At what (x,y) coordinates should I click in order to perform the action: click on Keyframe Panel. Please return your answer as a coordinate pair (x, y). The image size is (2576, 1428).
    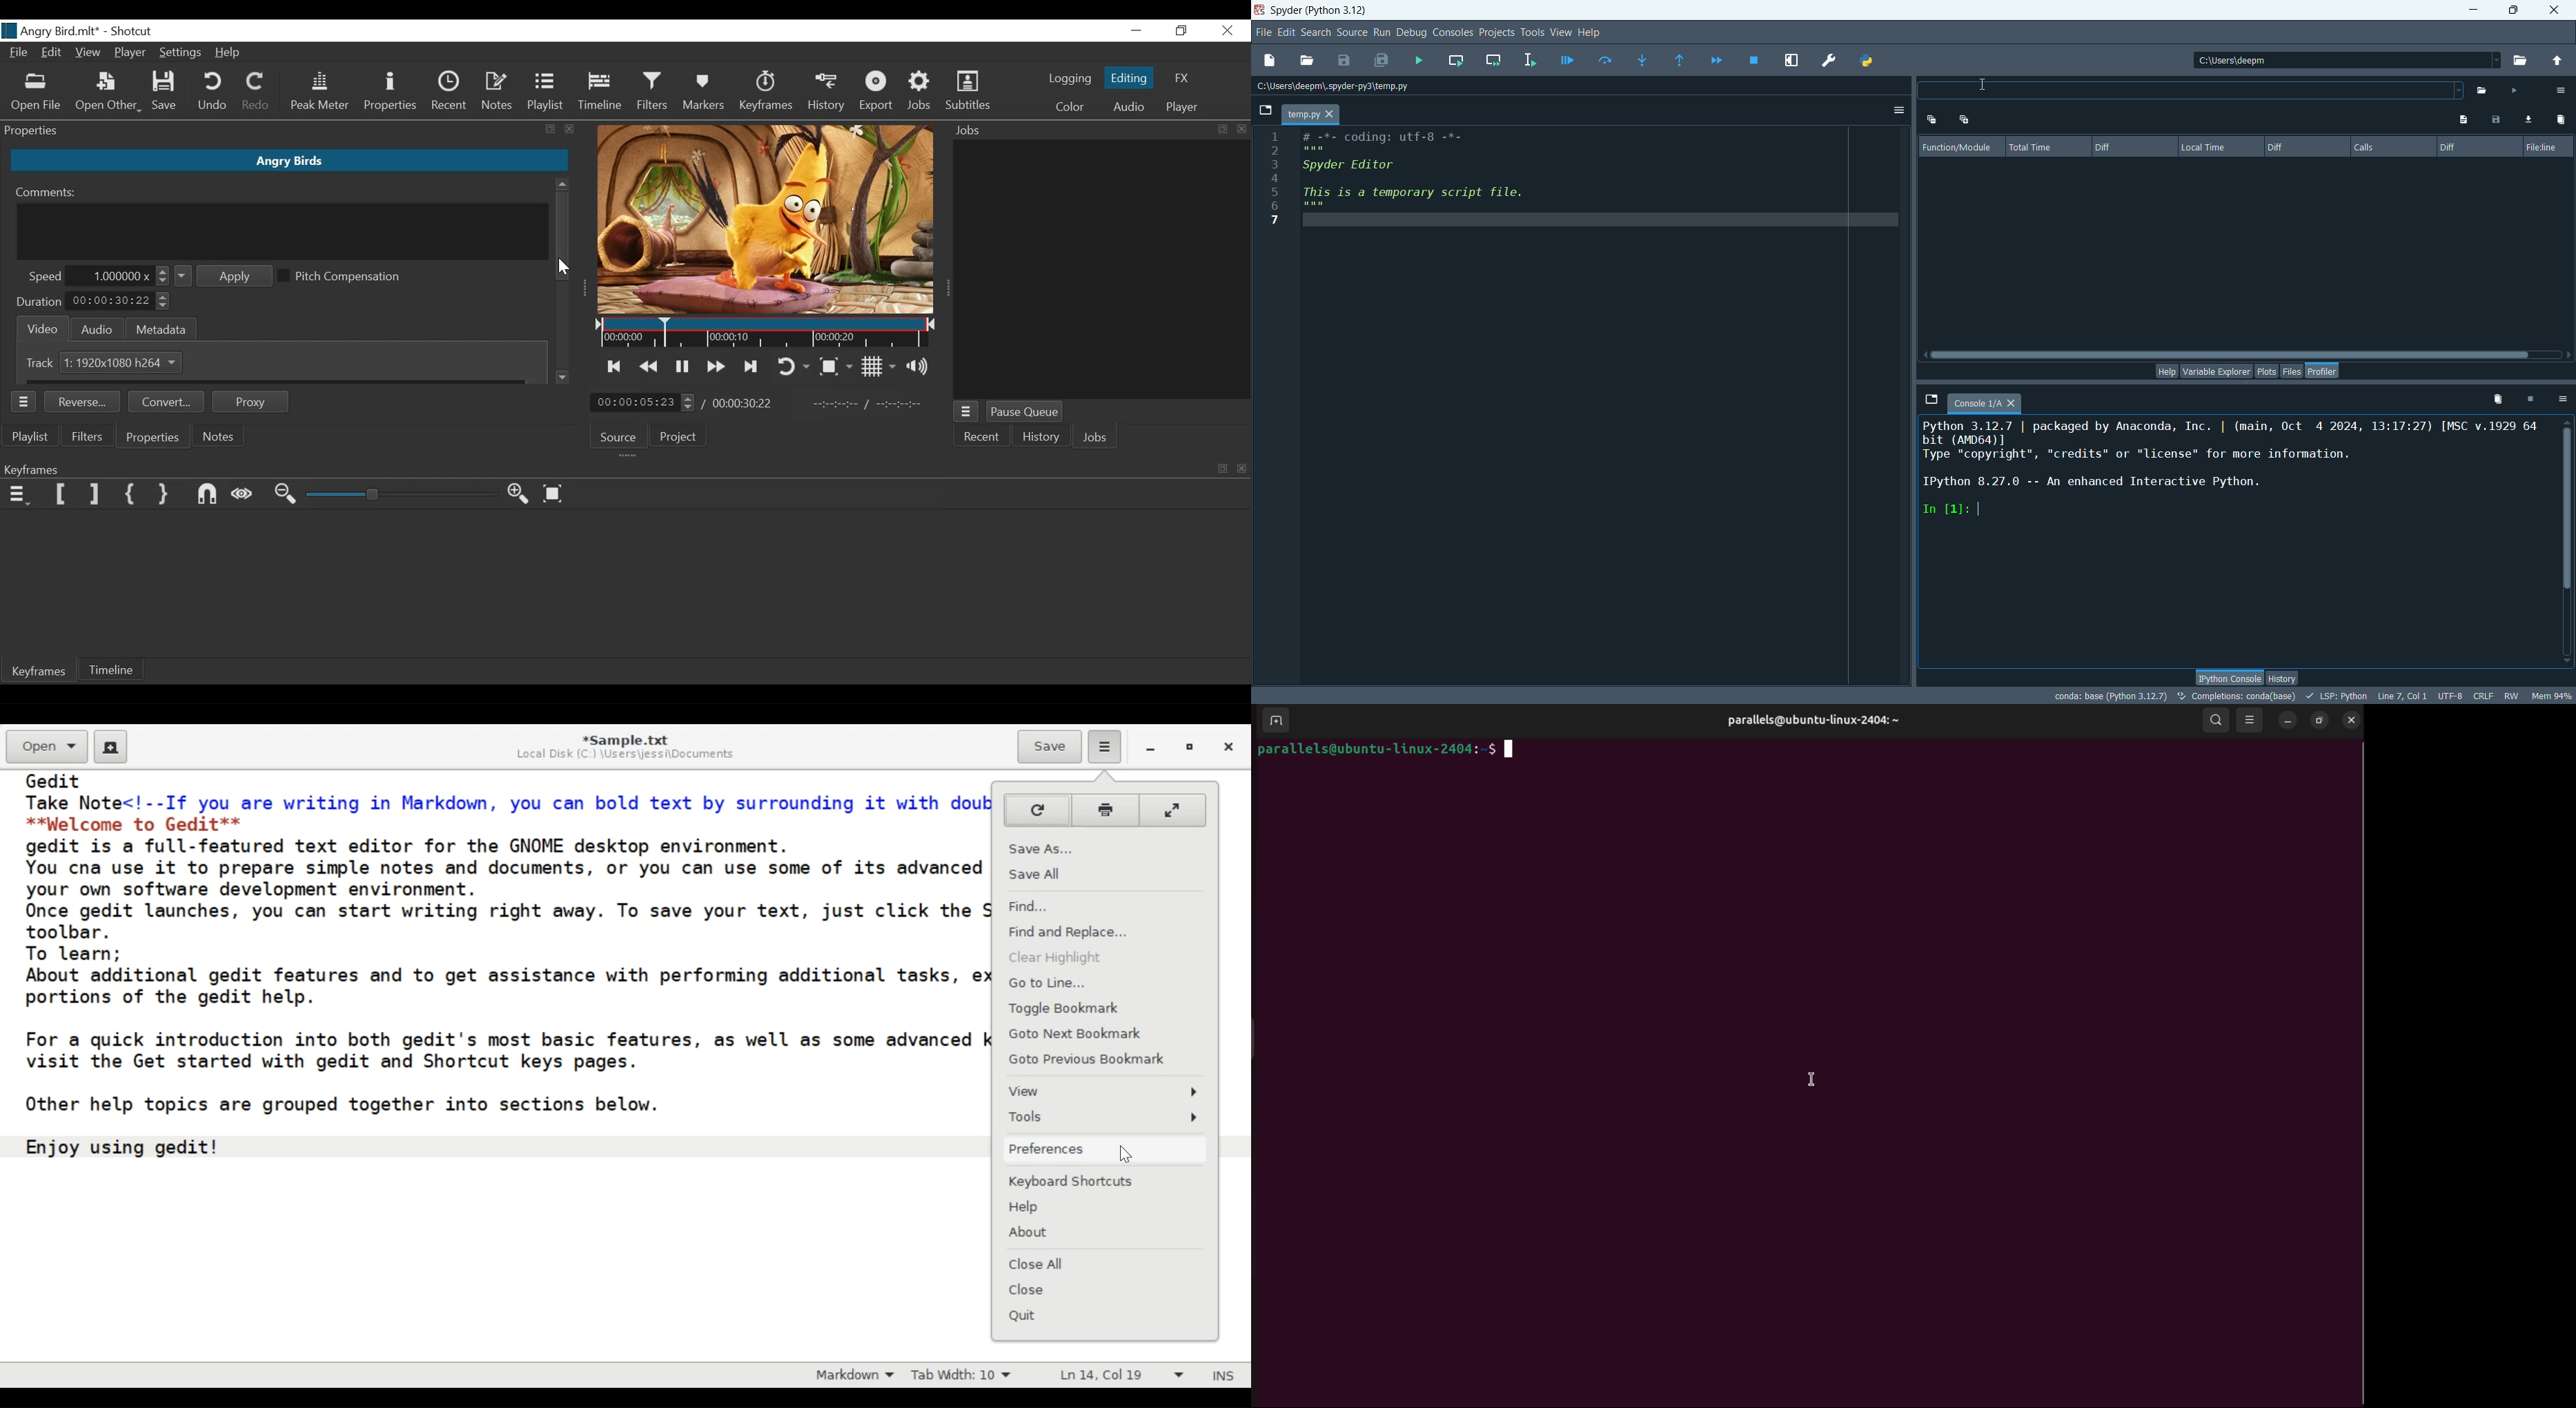
    Looking at the image, I should click on (622, 468).